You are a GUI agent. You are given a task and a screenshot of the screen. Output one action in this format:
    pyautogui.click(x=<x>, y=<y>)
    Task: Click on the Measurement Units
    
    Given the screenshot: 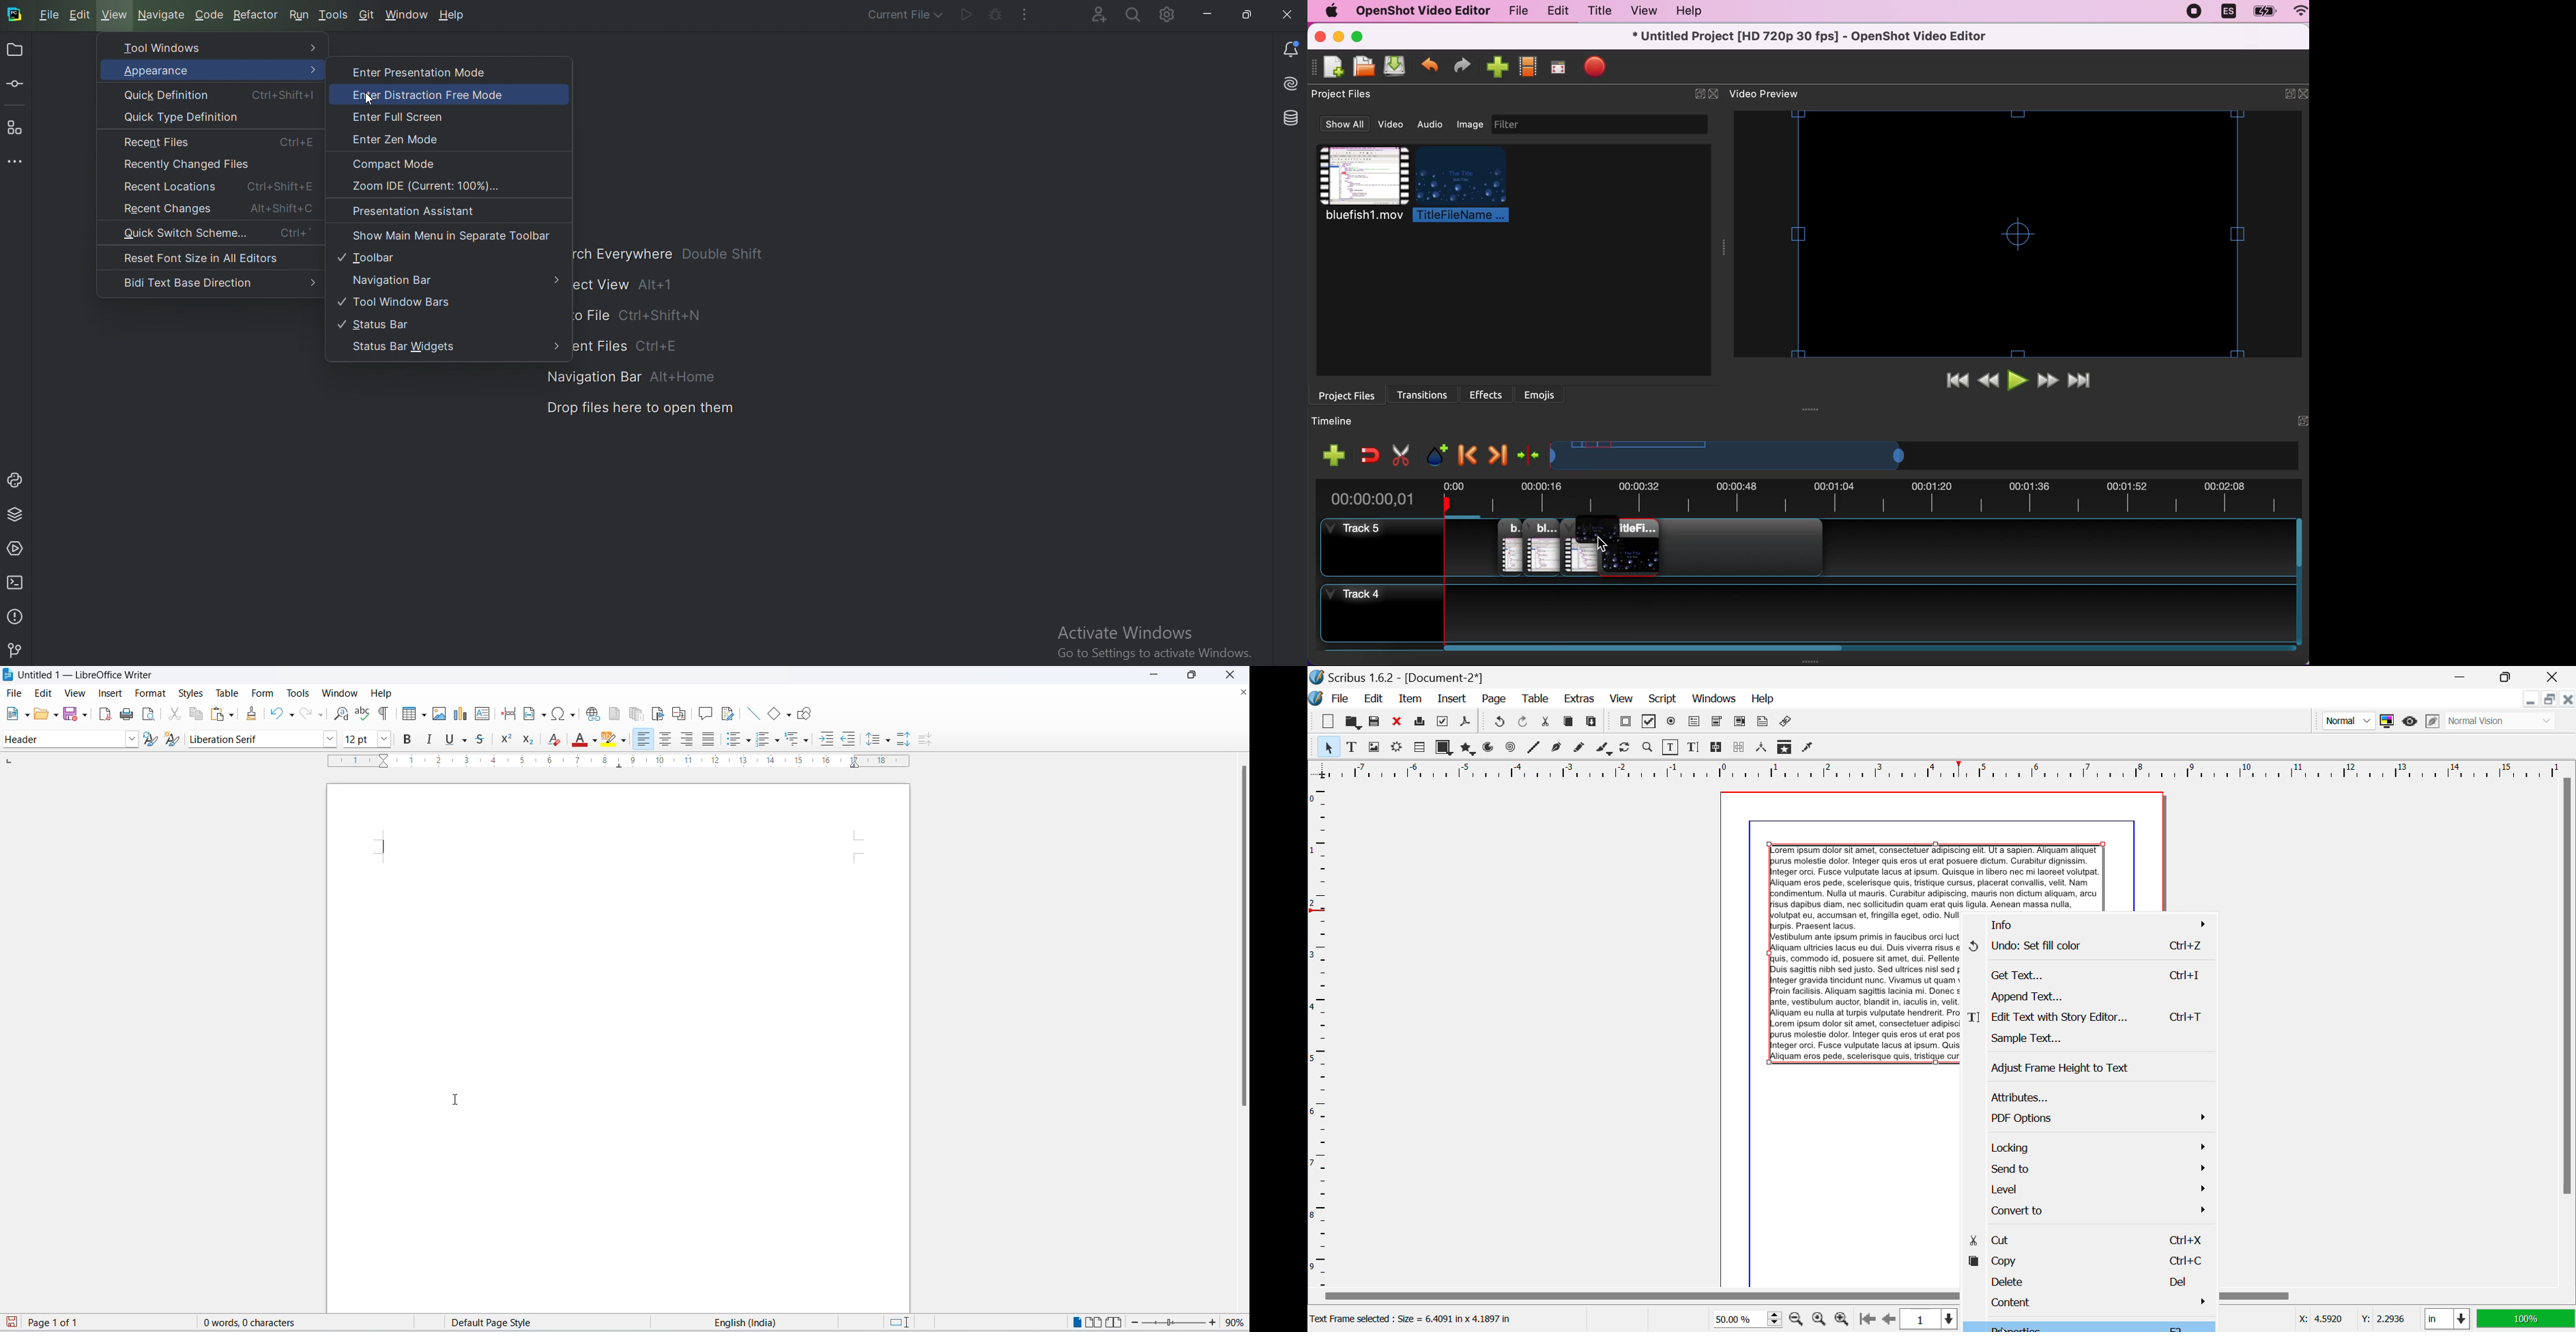 What is the action you would take?
    pyautogui.click(x=2448, y=1320)
    